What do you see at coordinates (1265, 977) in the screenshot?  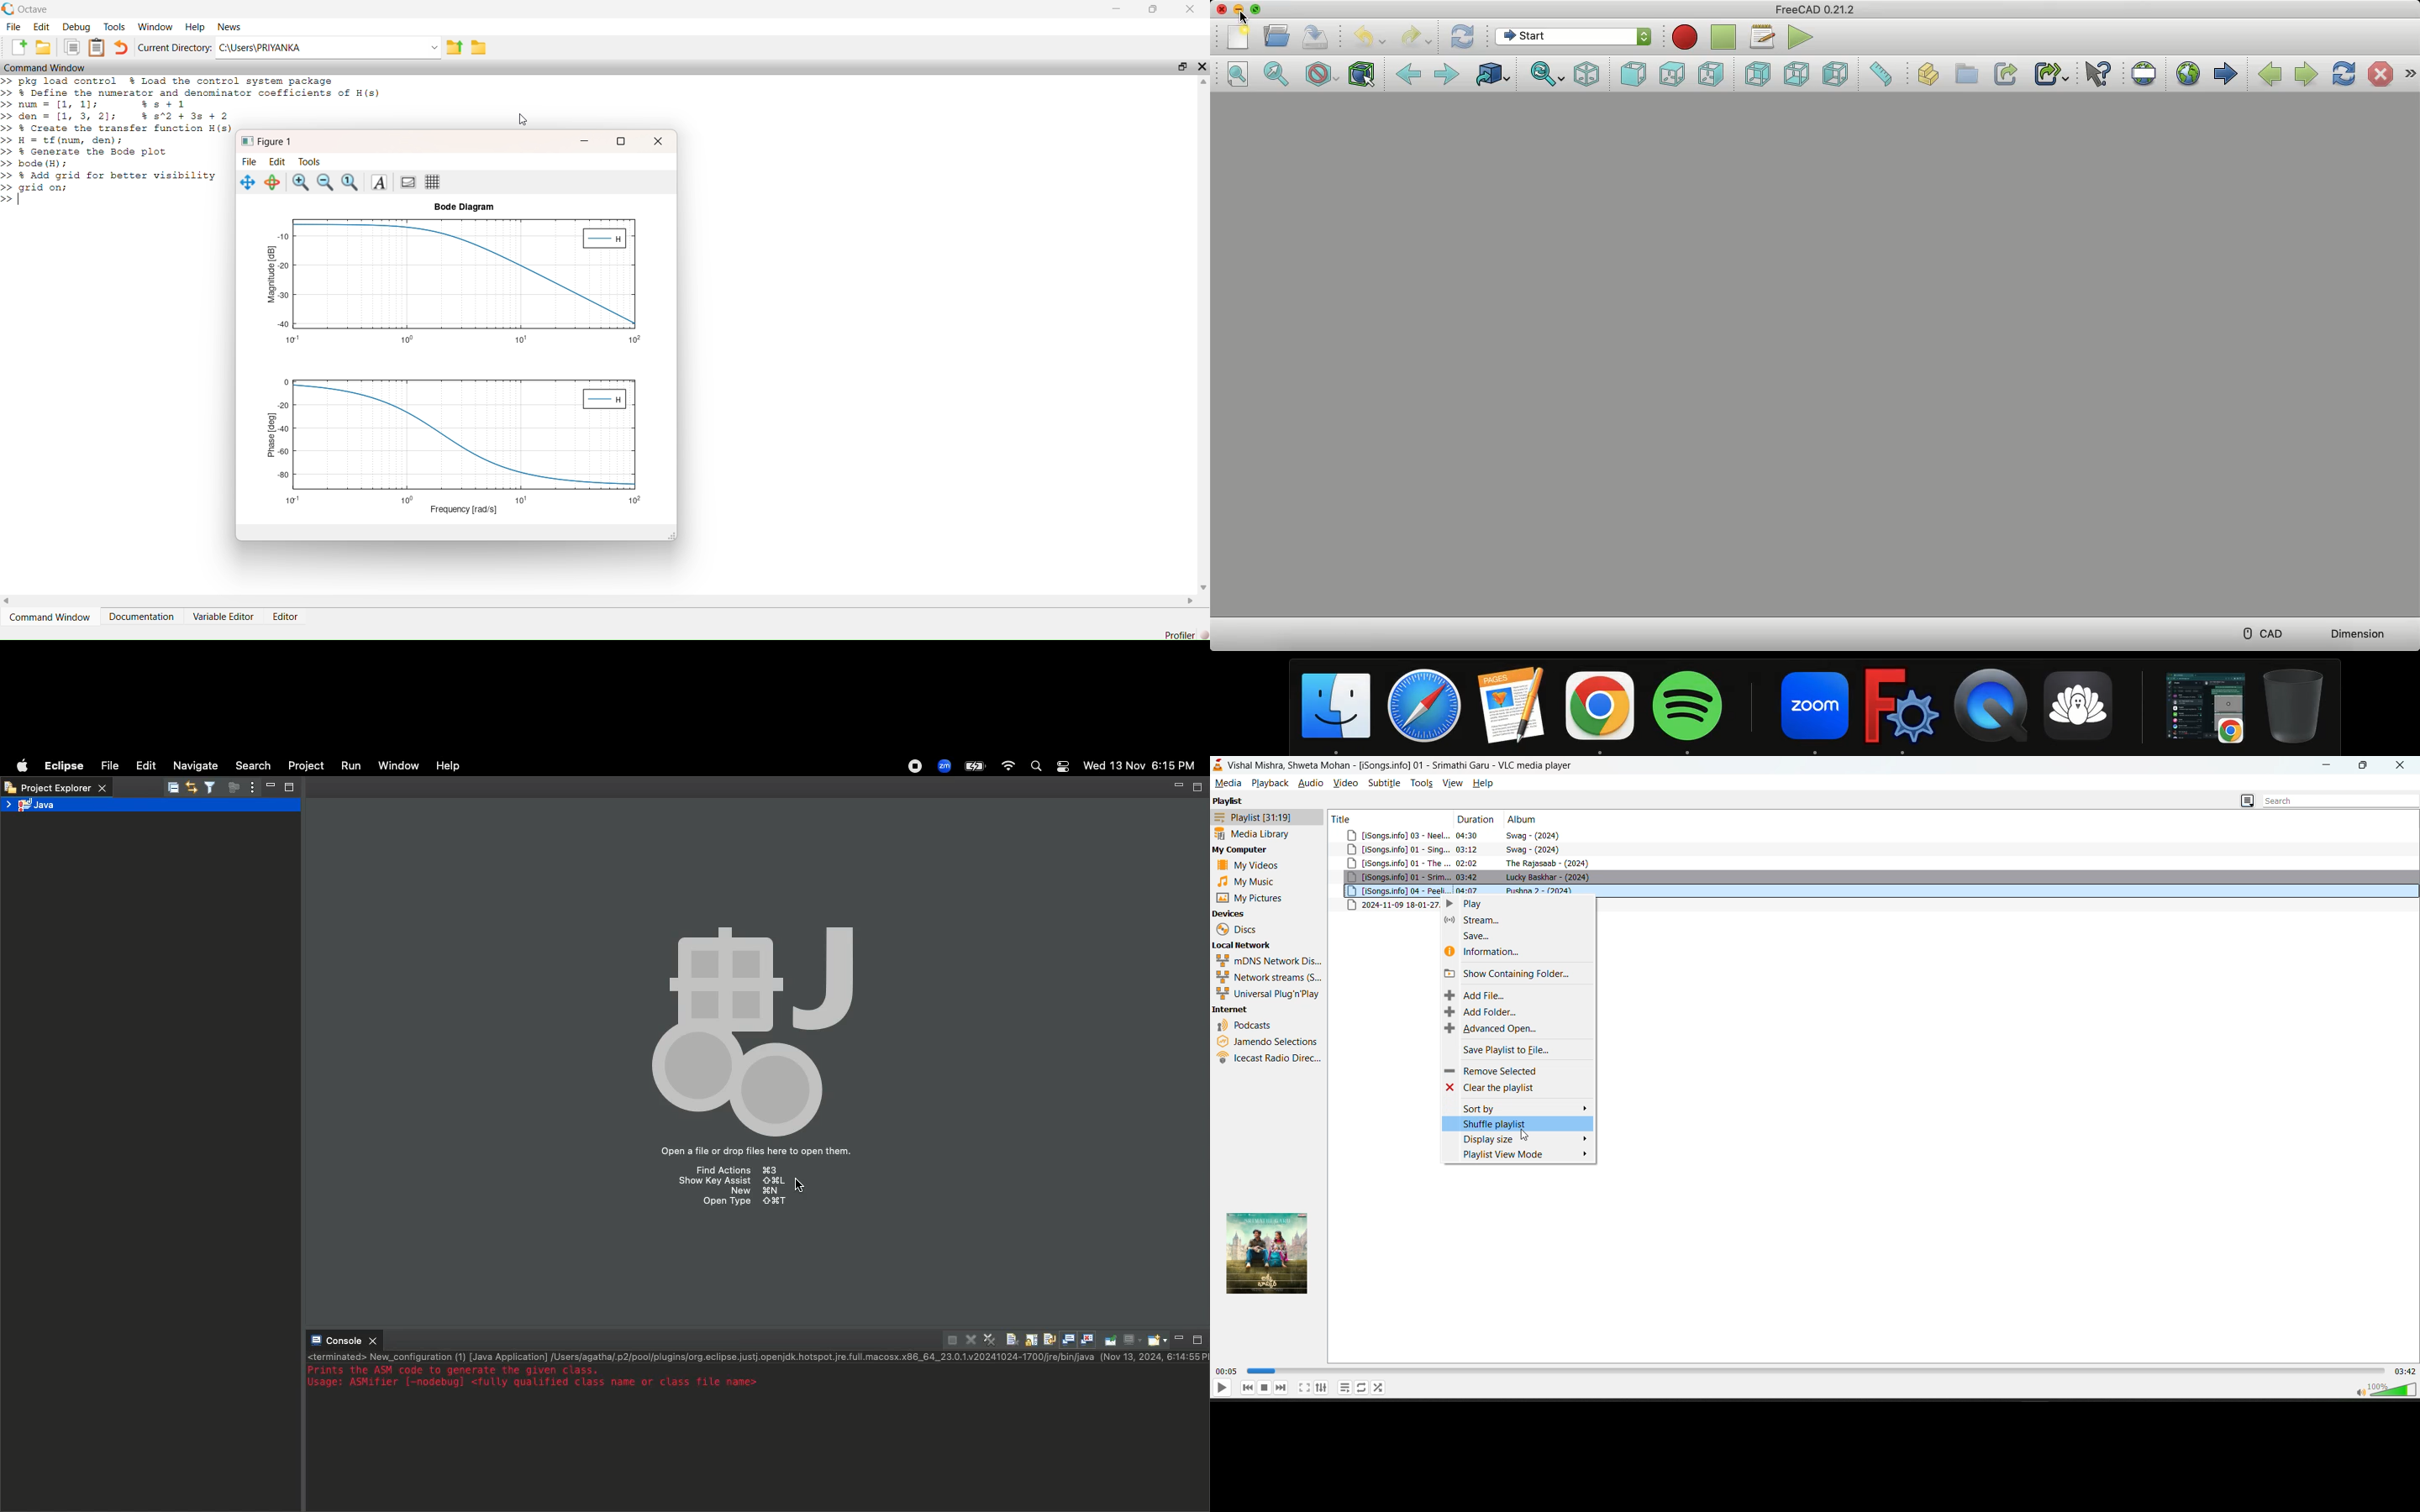 I see `network streams` at bounding box center [1265, 977].